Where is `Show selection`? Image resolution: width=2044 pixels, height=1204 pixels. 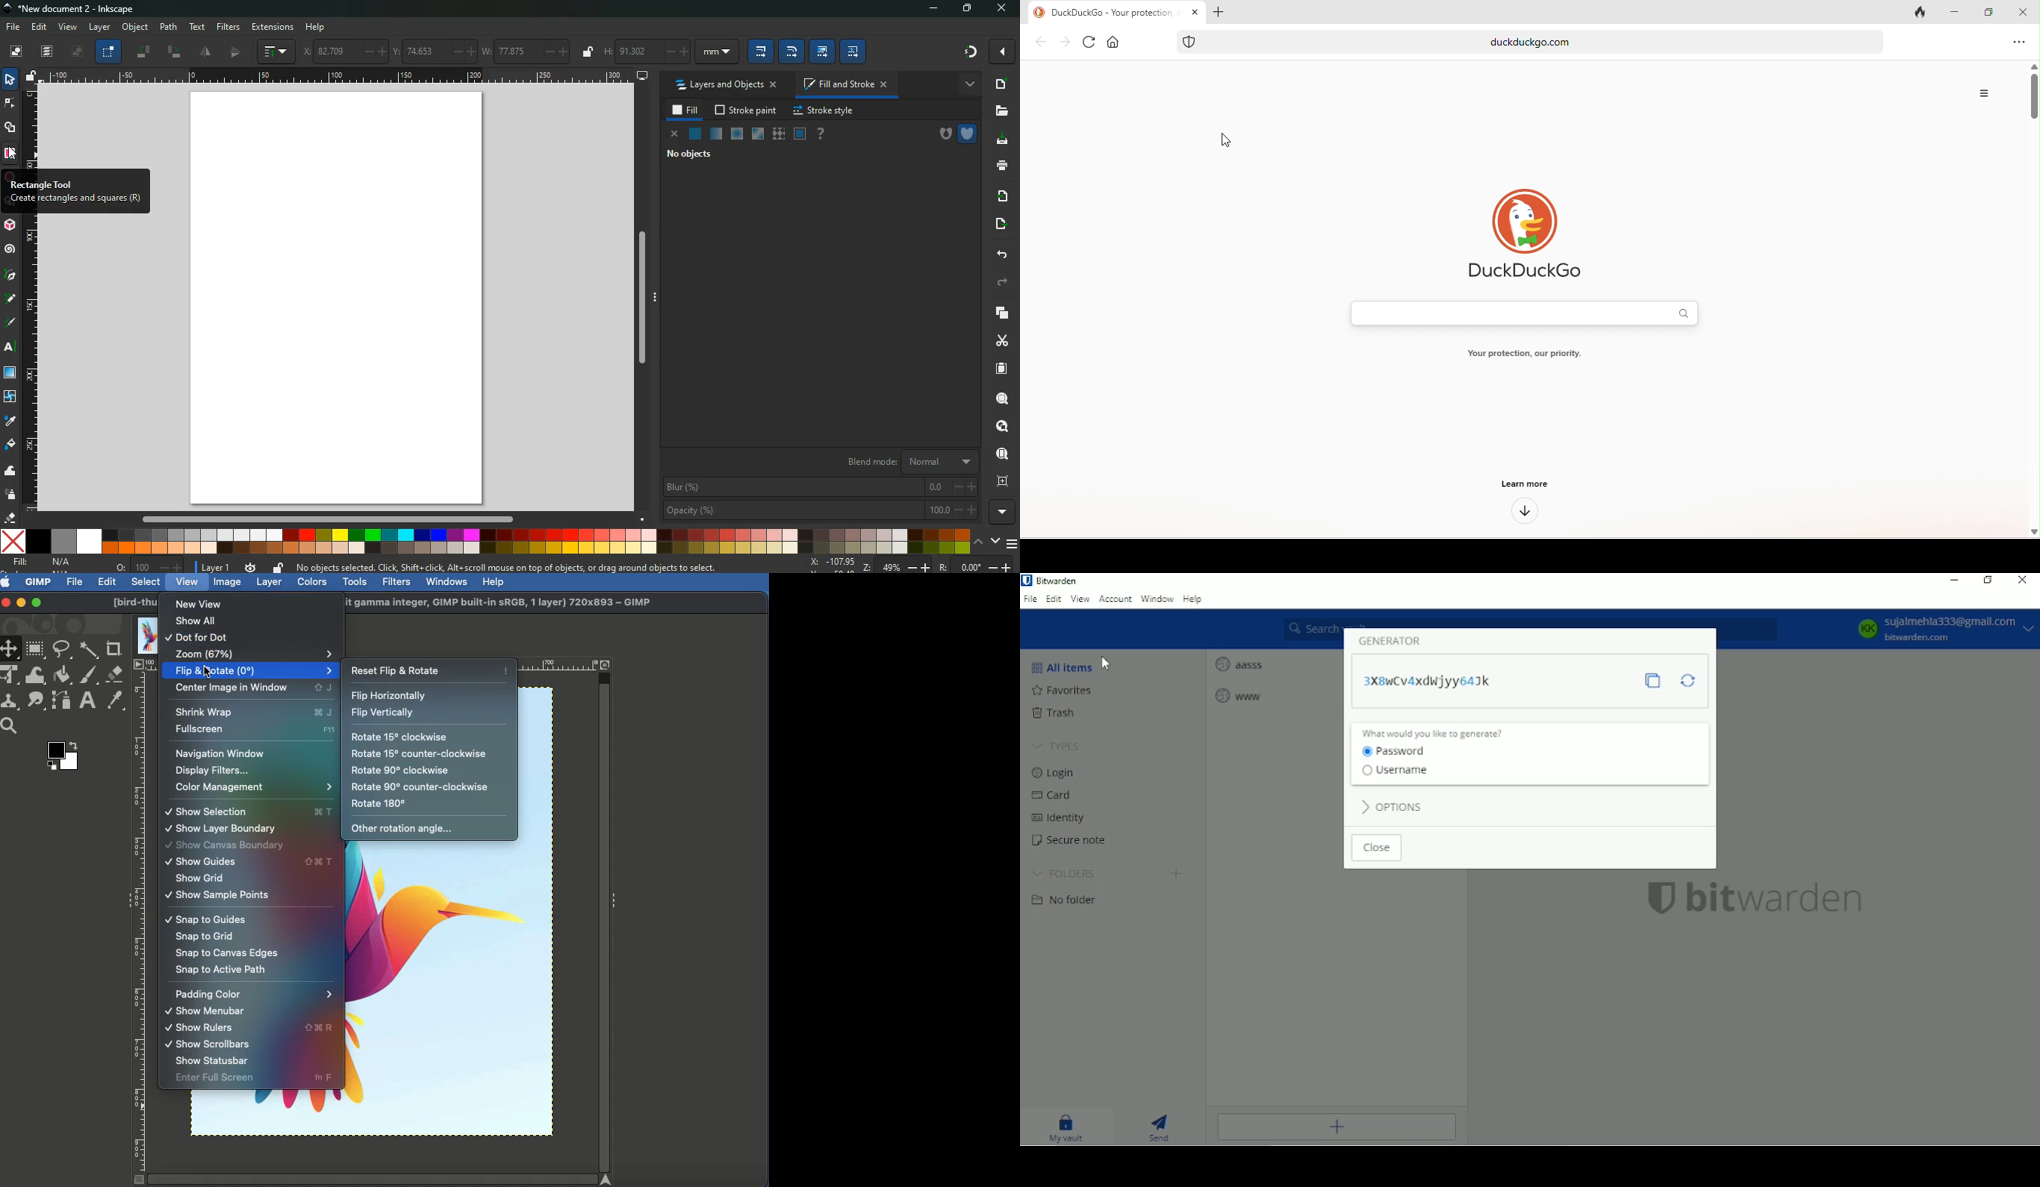 Show selection is located at coordinates (228, 811).